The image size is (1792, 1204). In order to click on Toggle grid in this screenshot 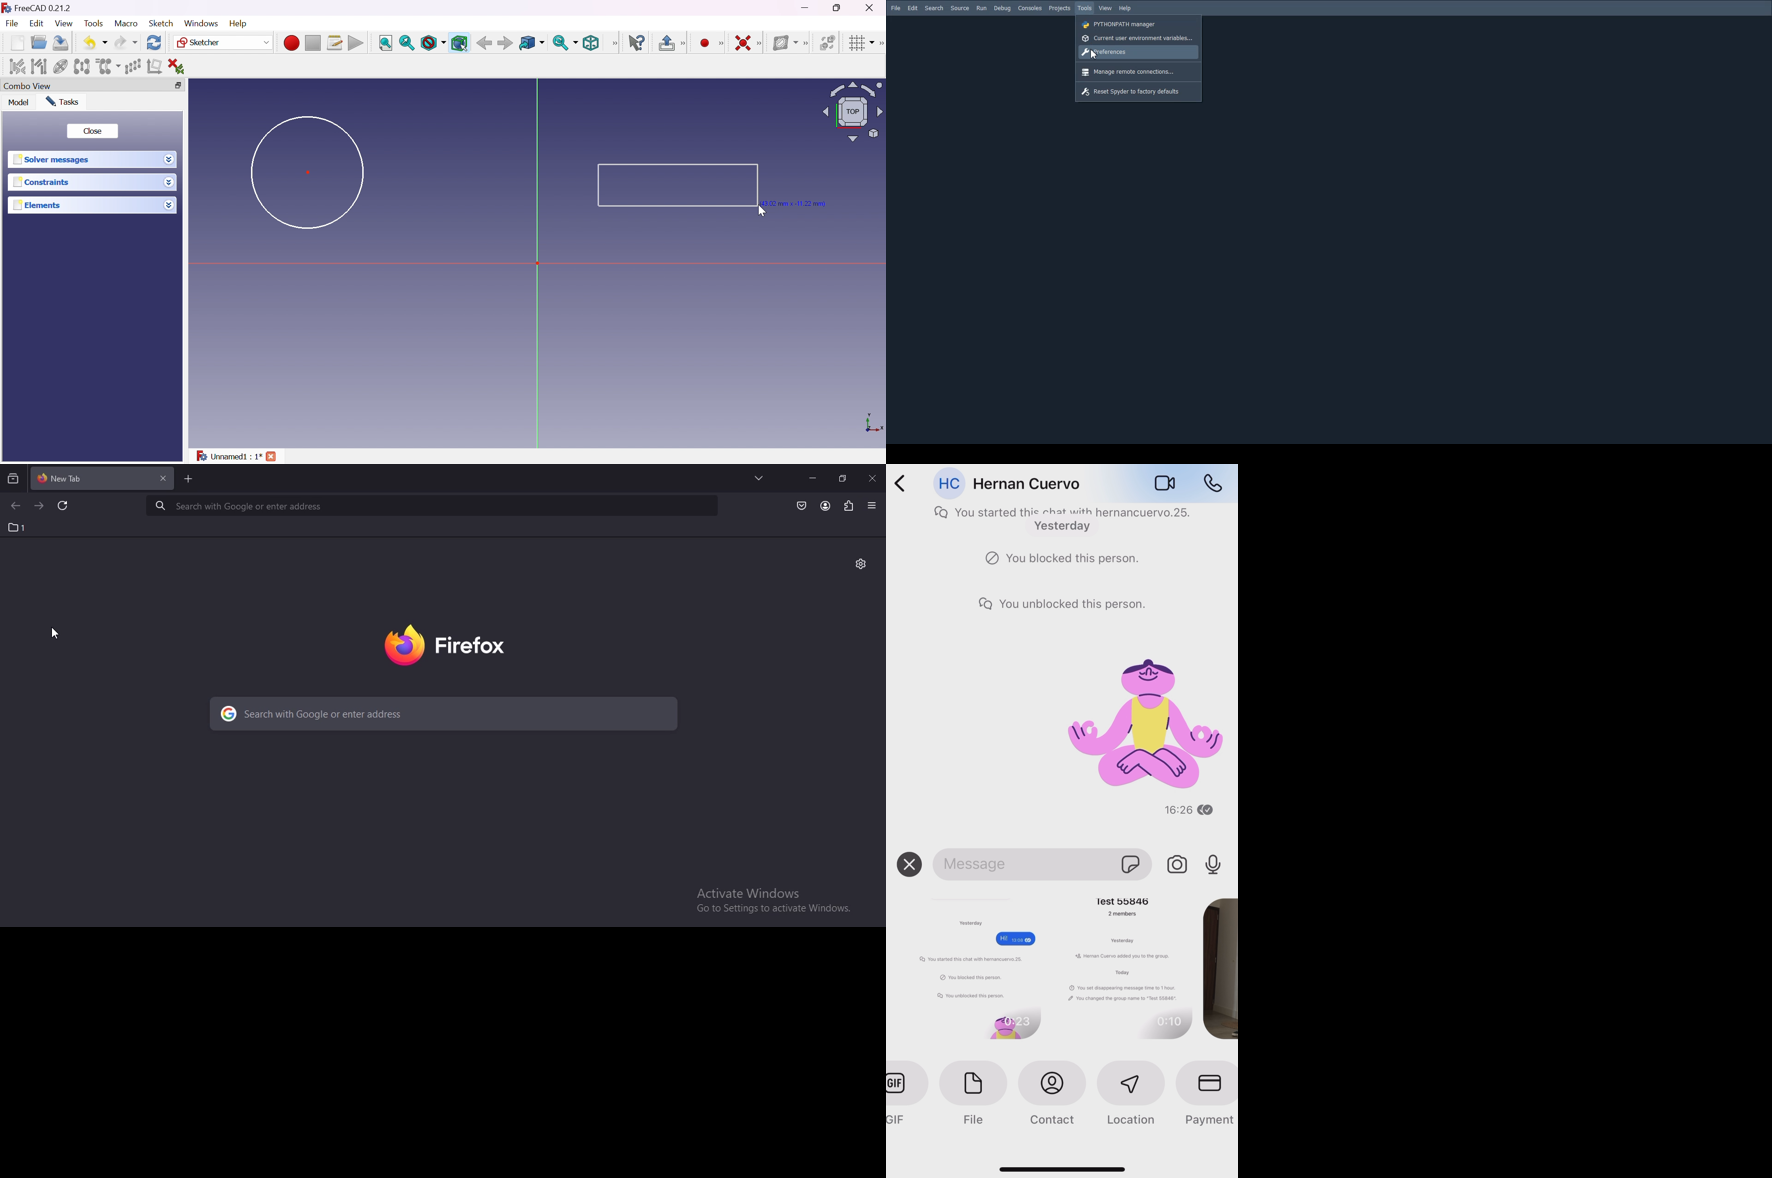, I will do `click(860, 42)`.